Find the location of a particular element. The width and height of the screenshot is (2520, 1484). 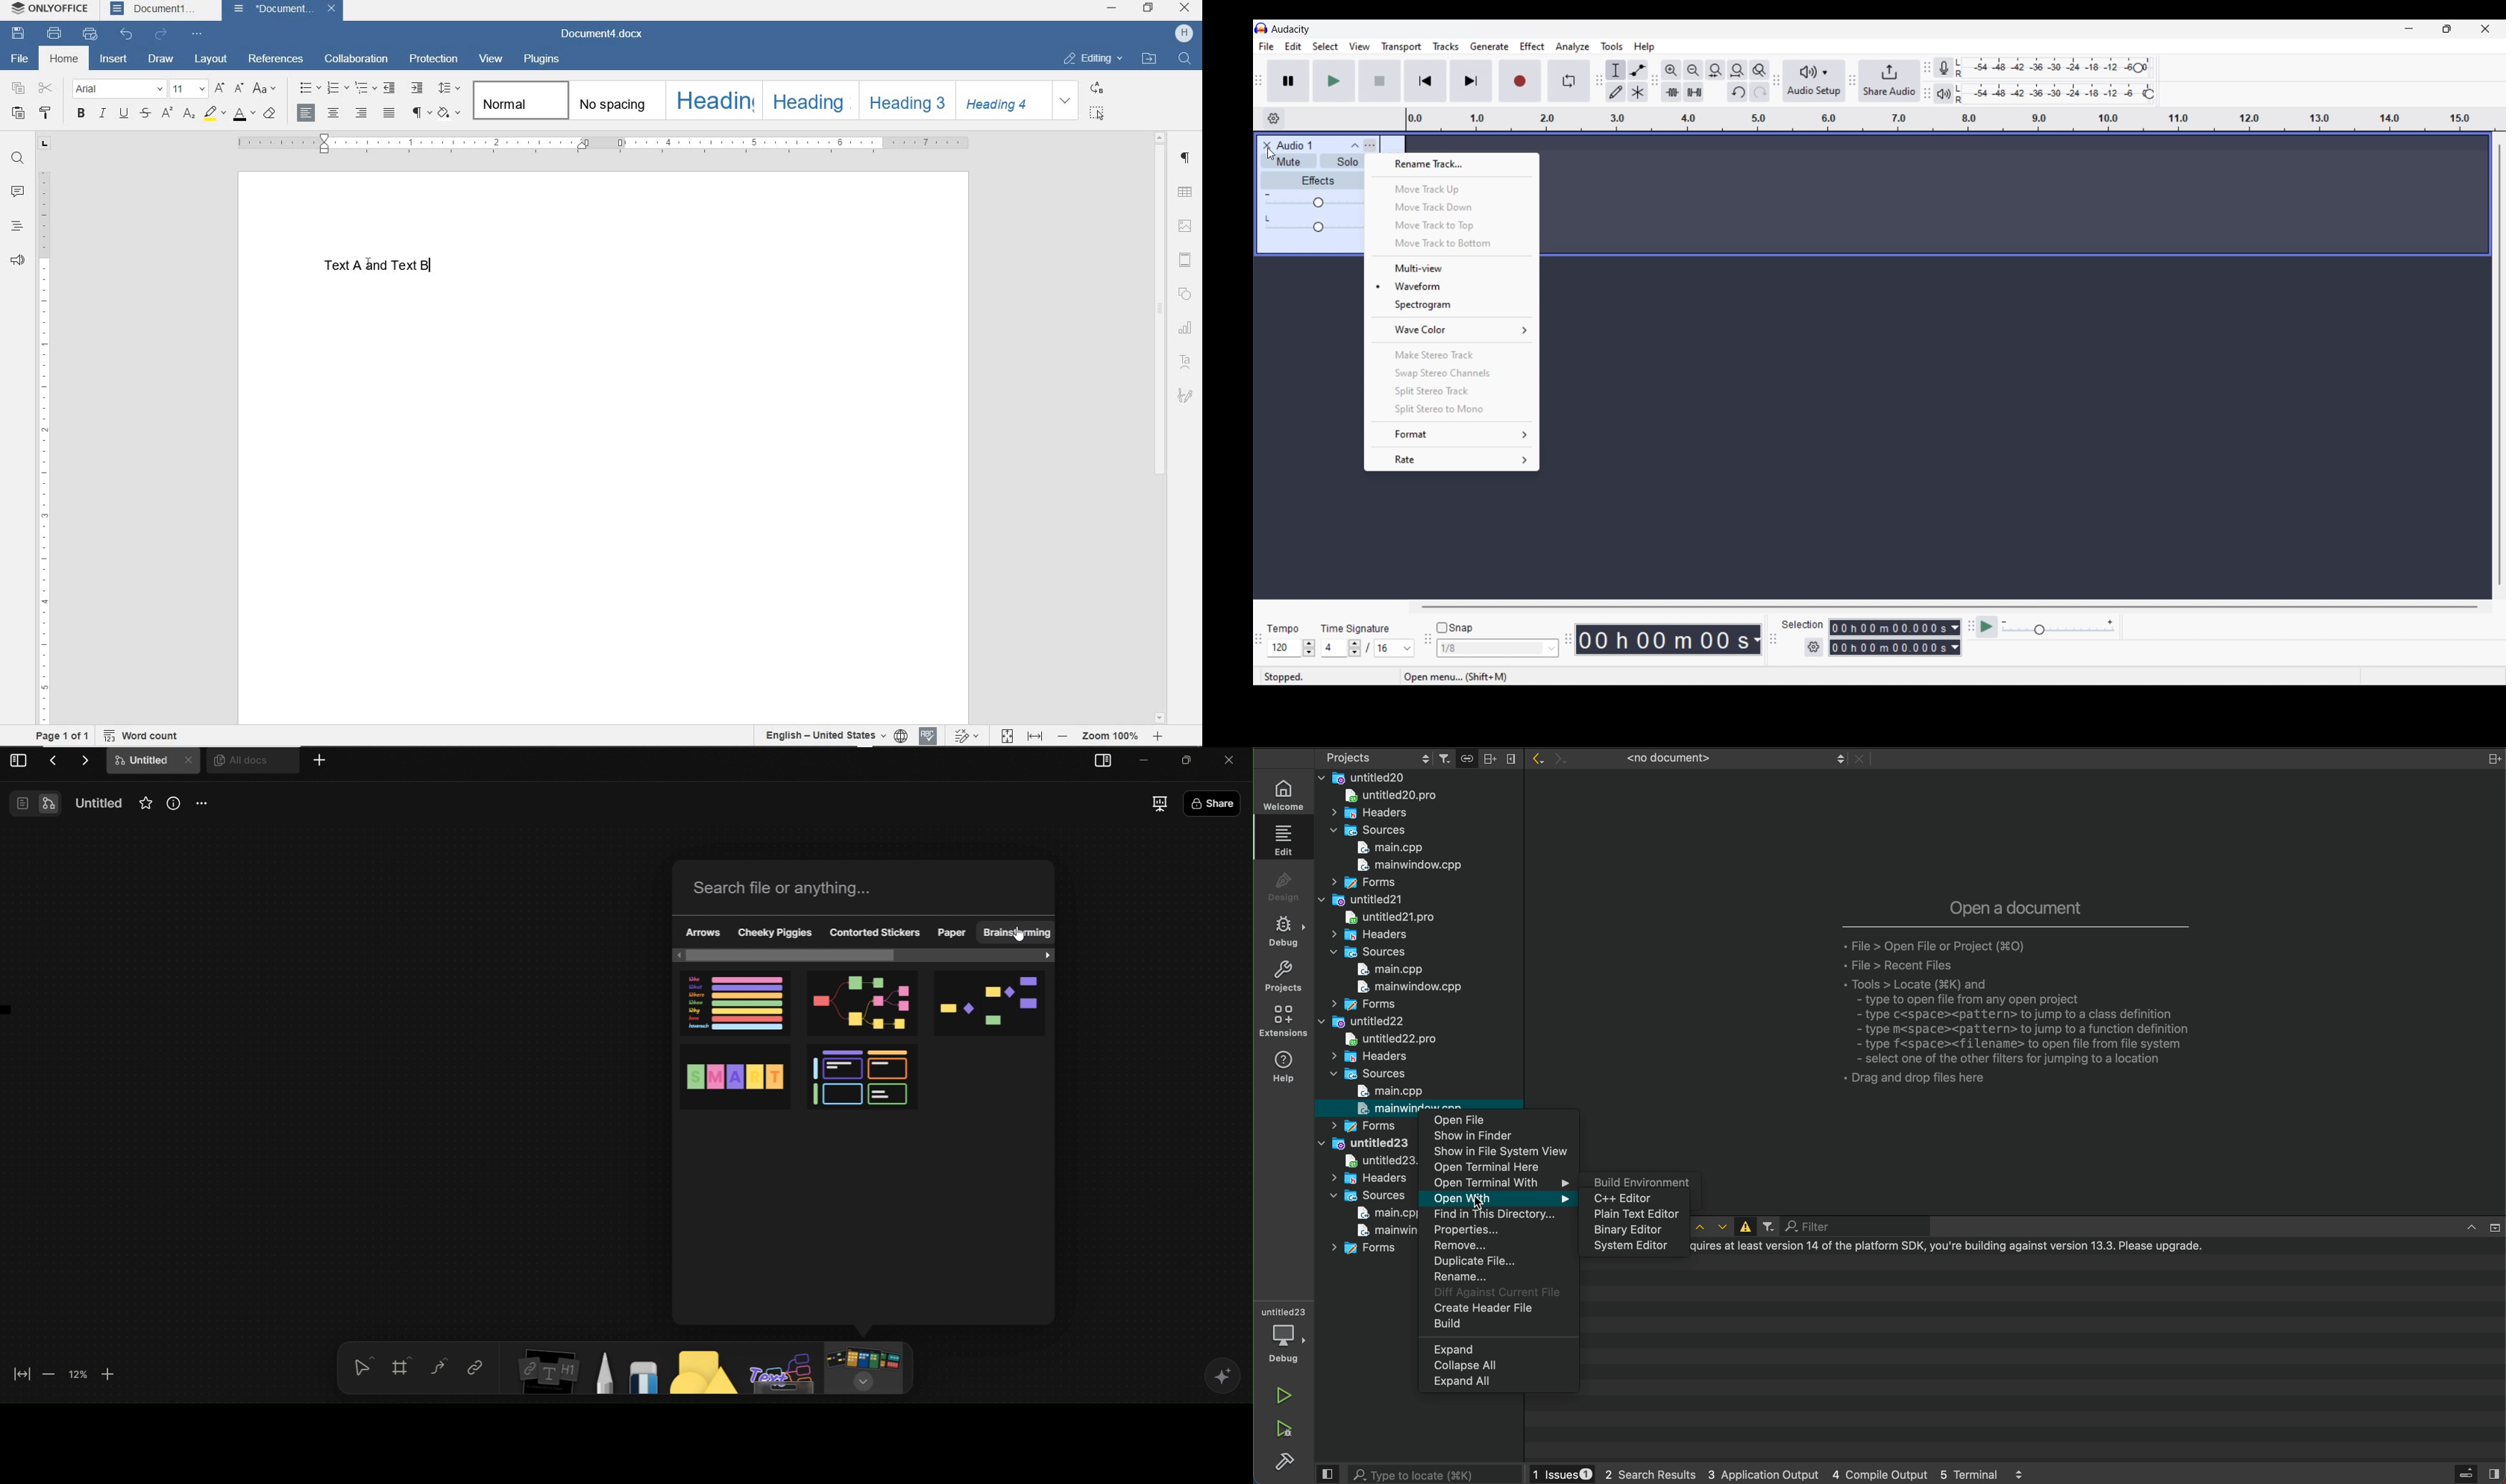

Move track down is located at coordinates (1452, 207).